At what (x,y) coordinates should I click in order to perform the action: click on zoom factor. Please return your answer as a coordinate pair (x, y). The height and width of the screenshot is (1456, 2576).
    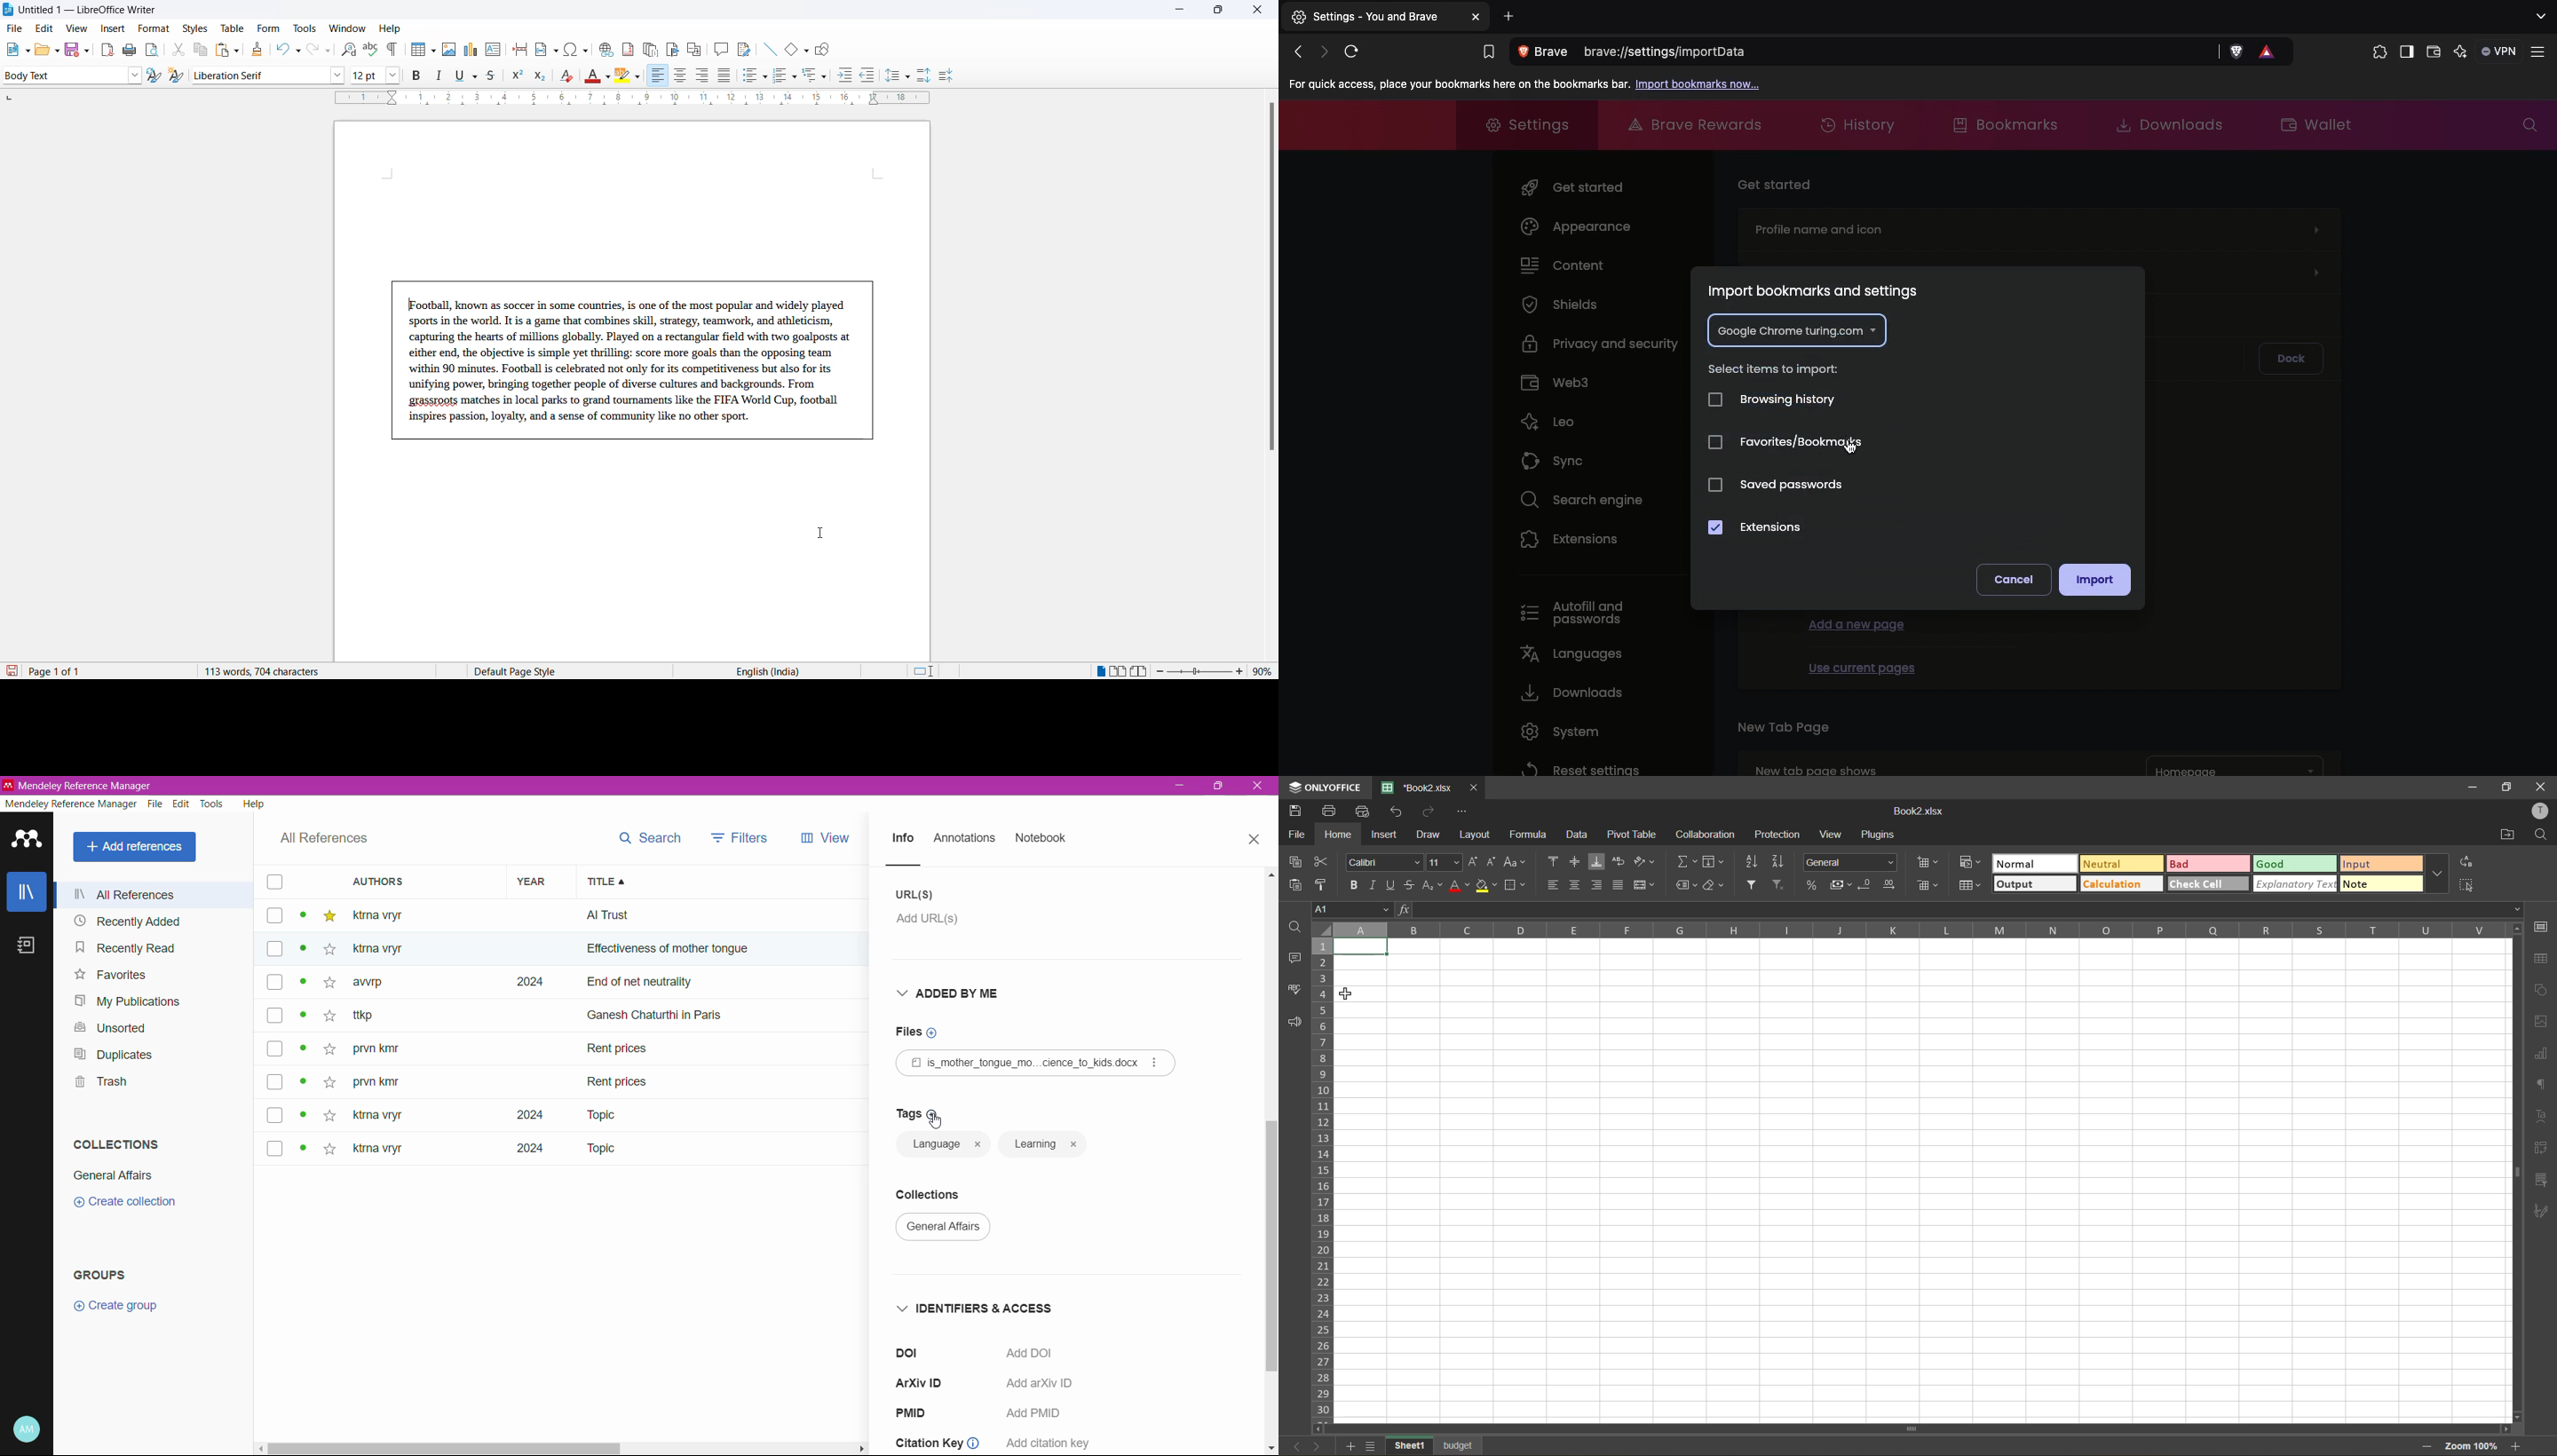
    Looking at the image, I should click on (2469, 1446).